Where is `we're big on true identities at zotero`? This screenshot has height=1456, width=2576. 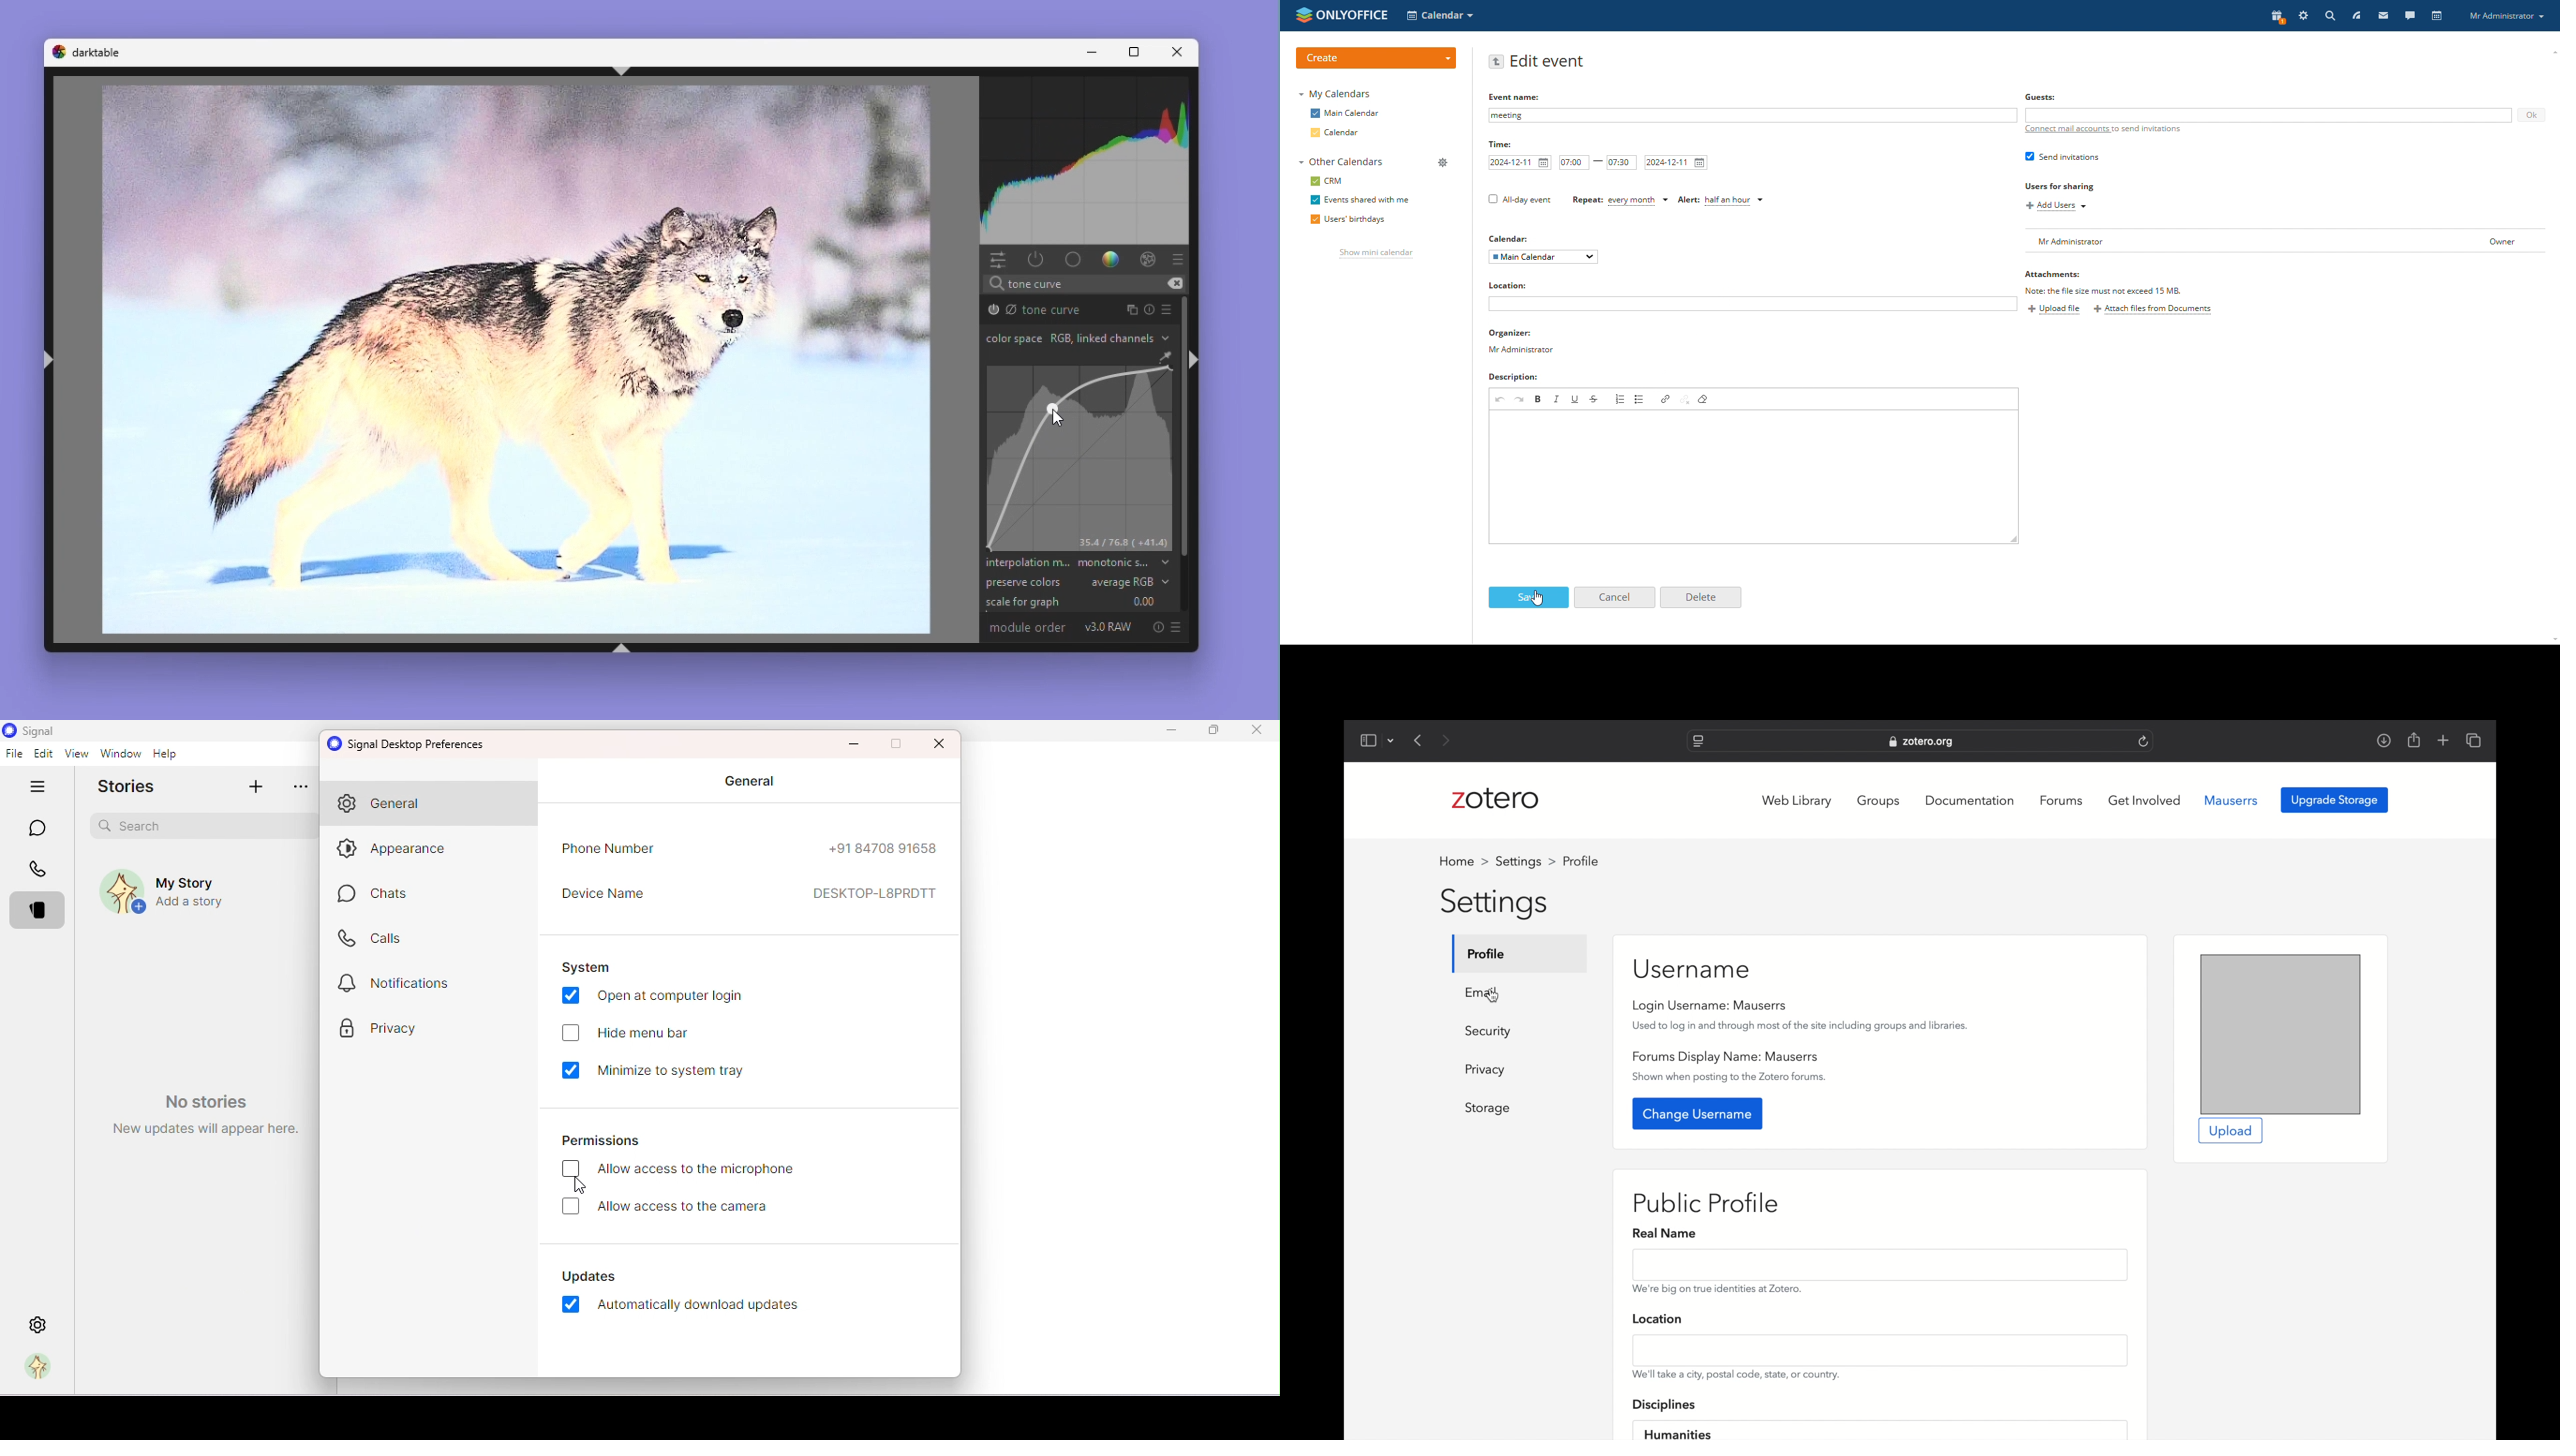
we're big on true identities at zotero is located at coordinates (1717, 1289).